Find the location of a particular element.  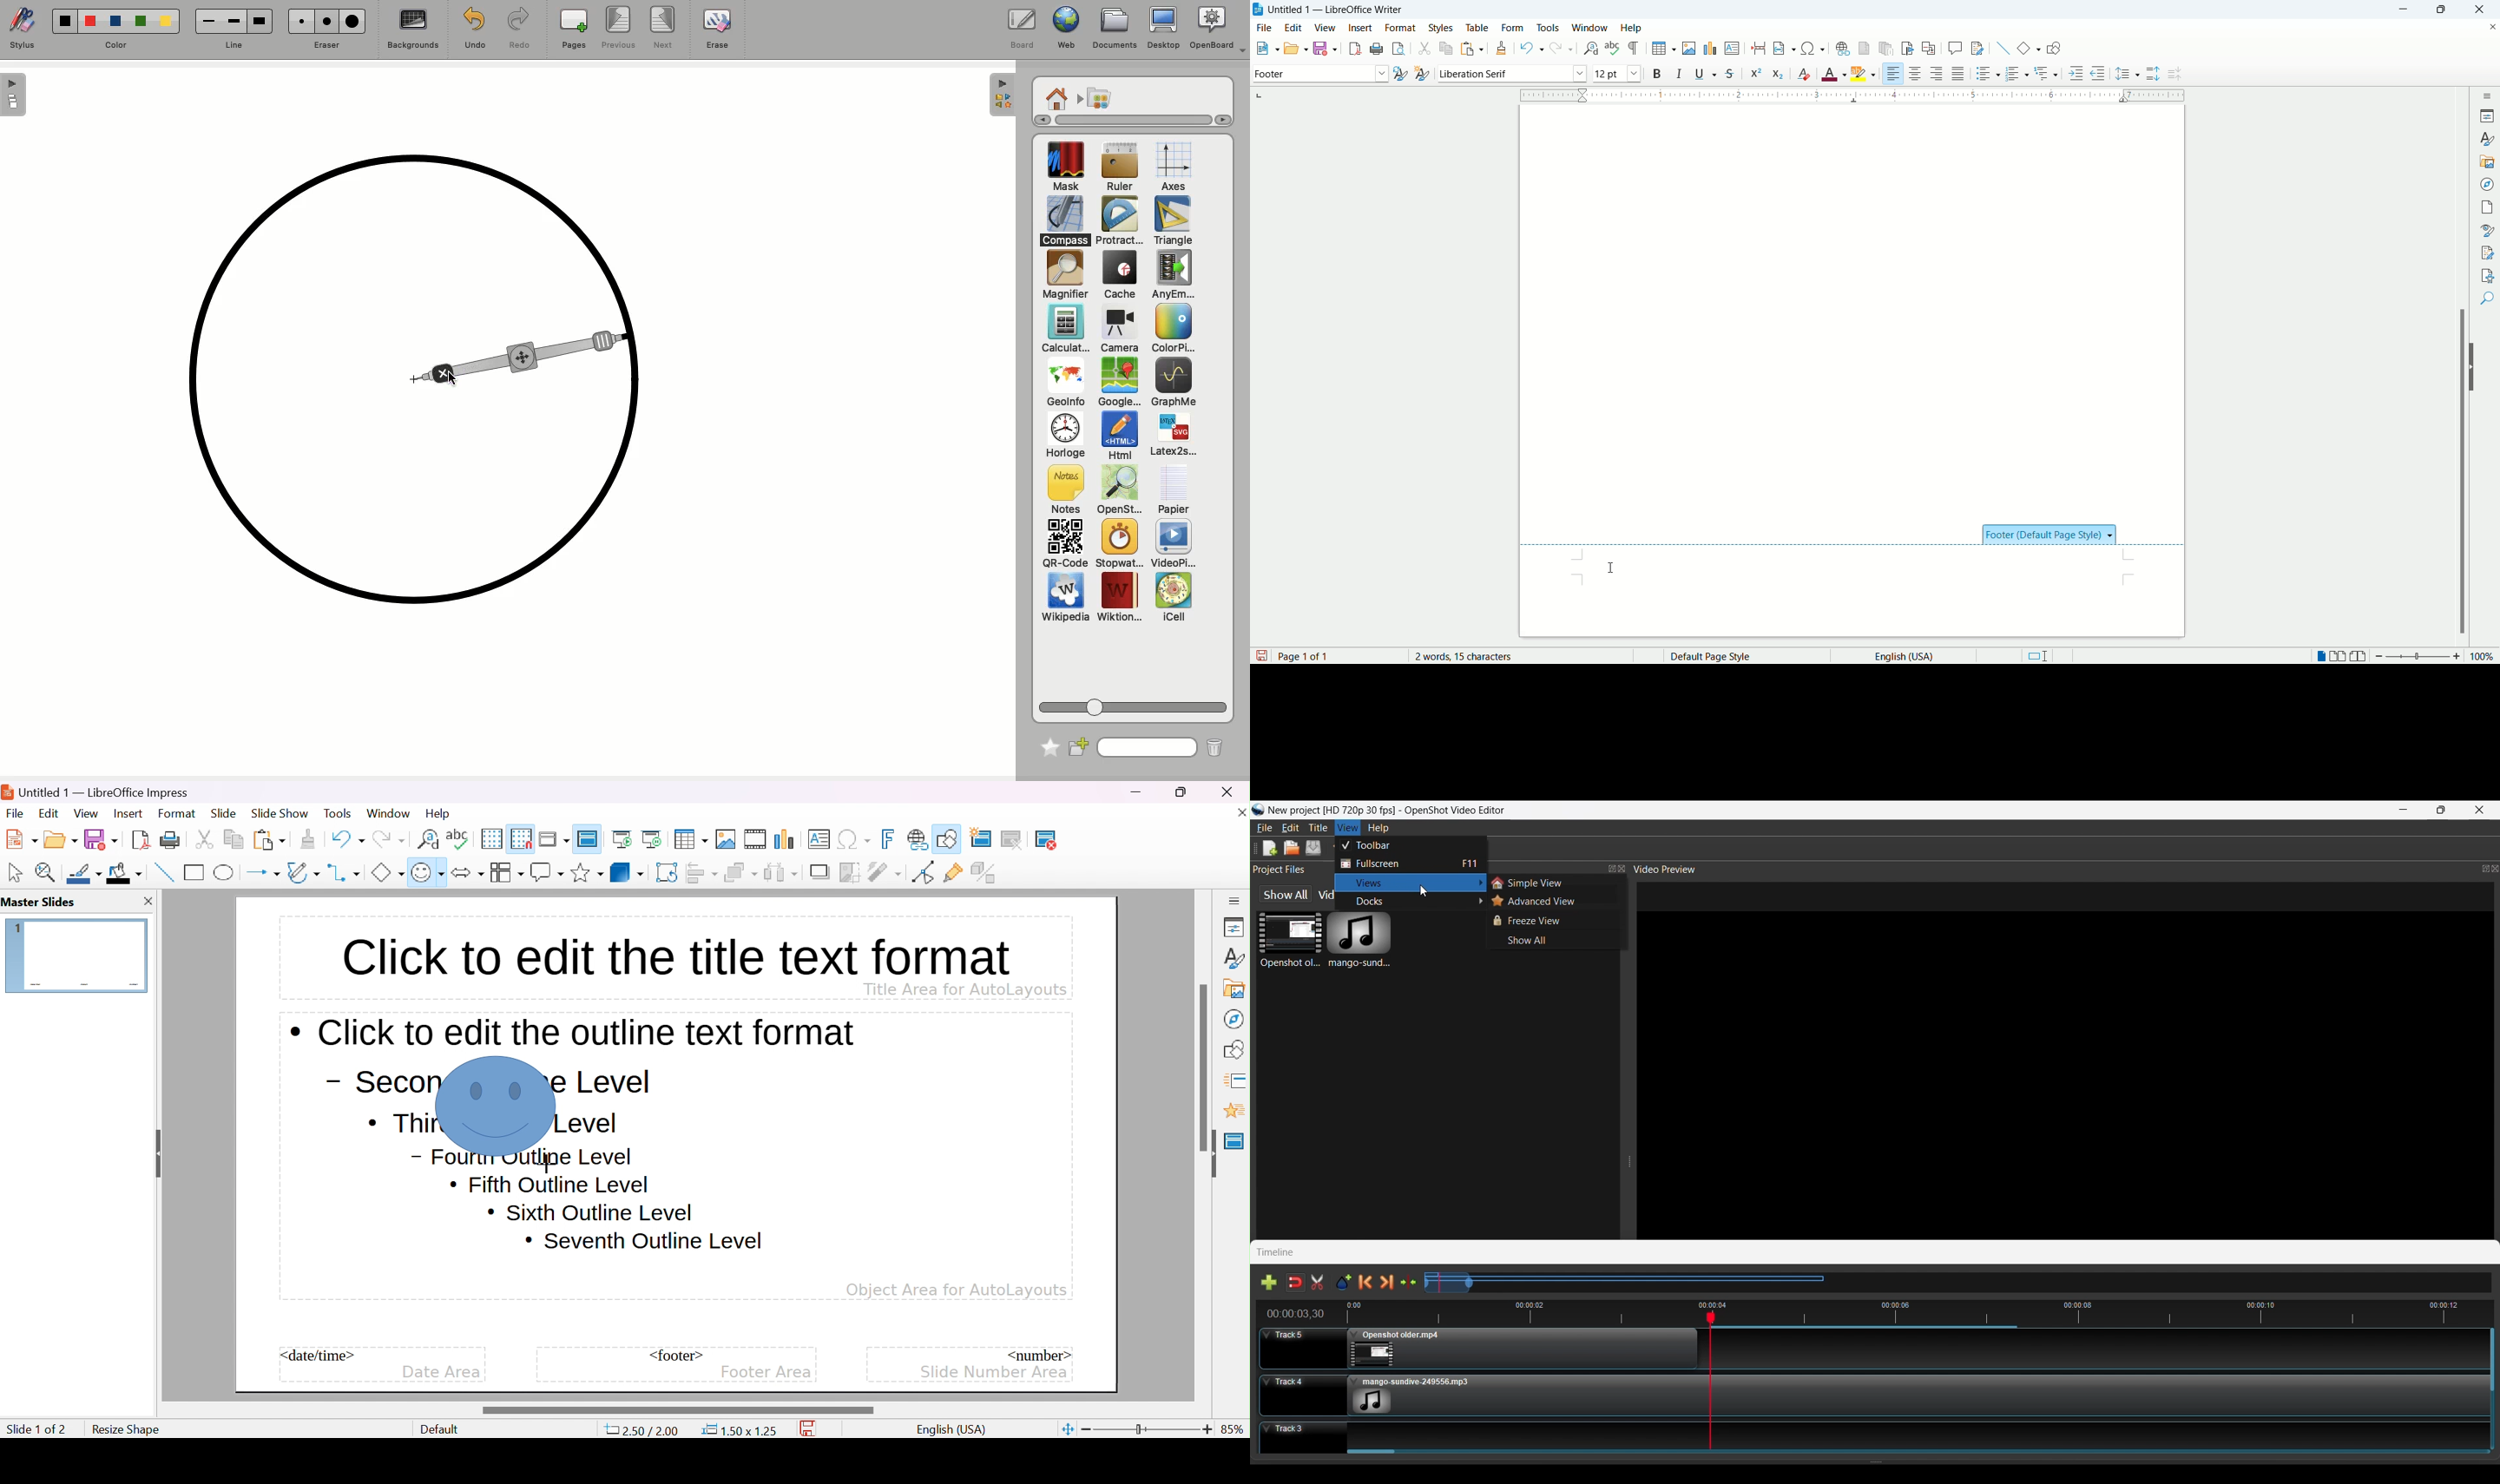

manage changes is located at coordinates (2488, 253).